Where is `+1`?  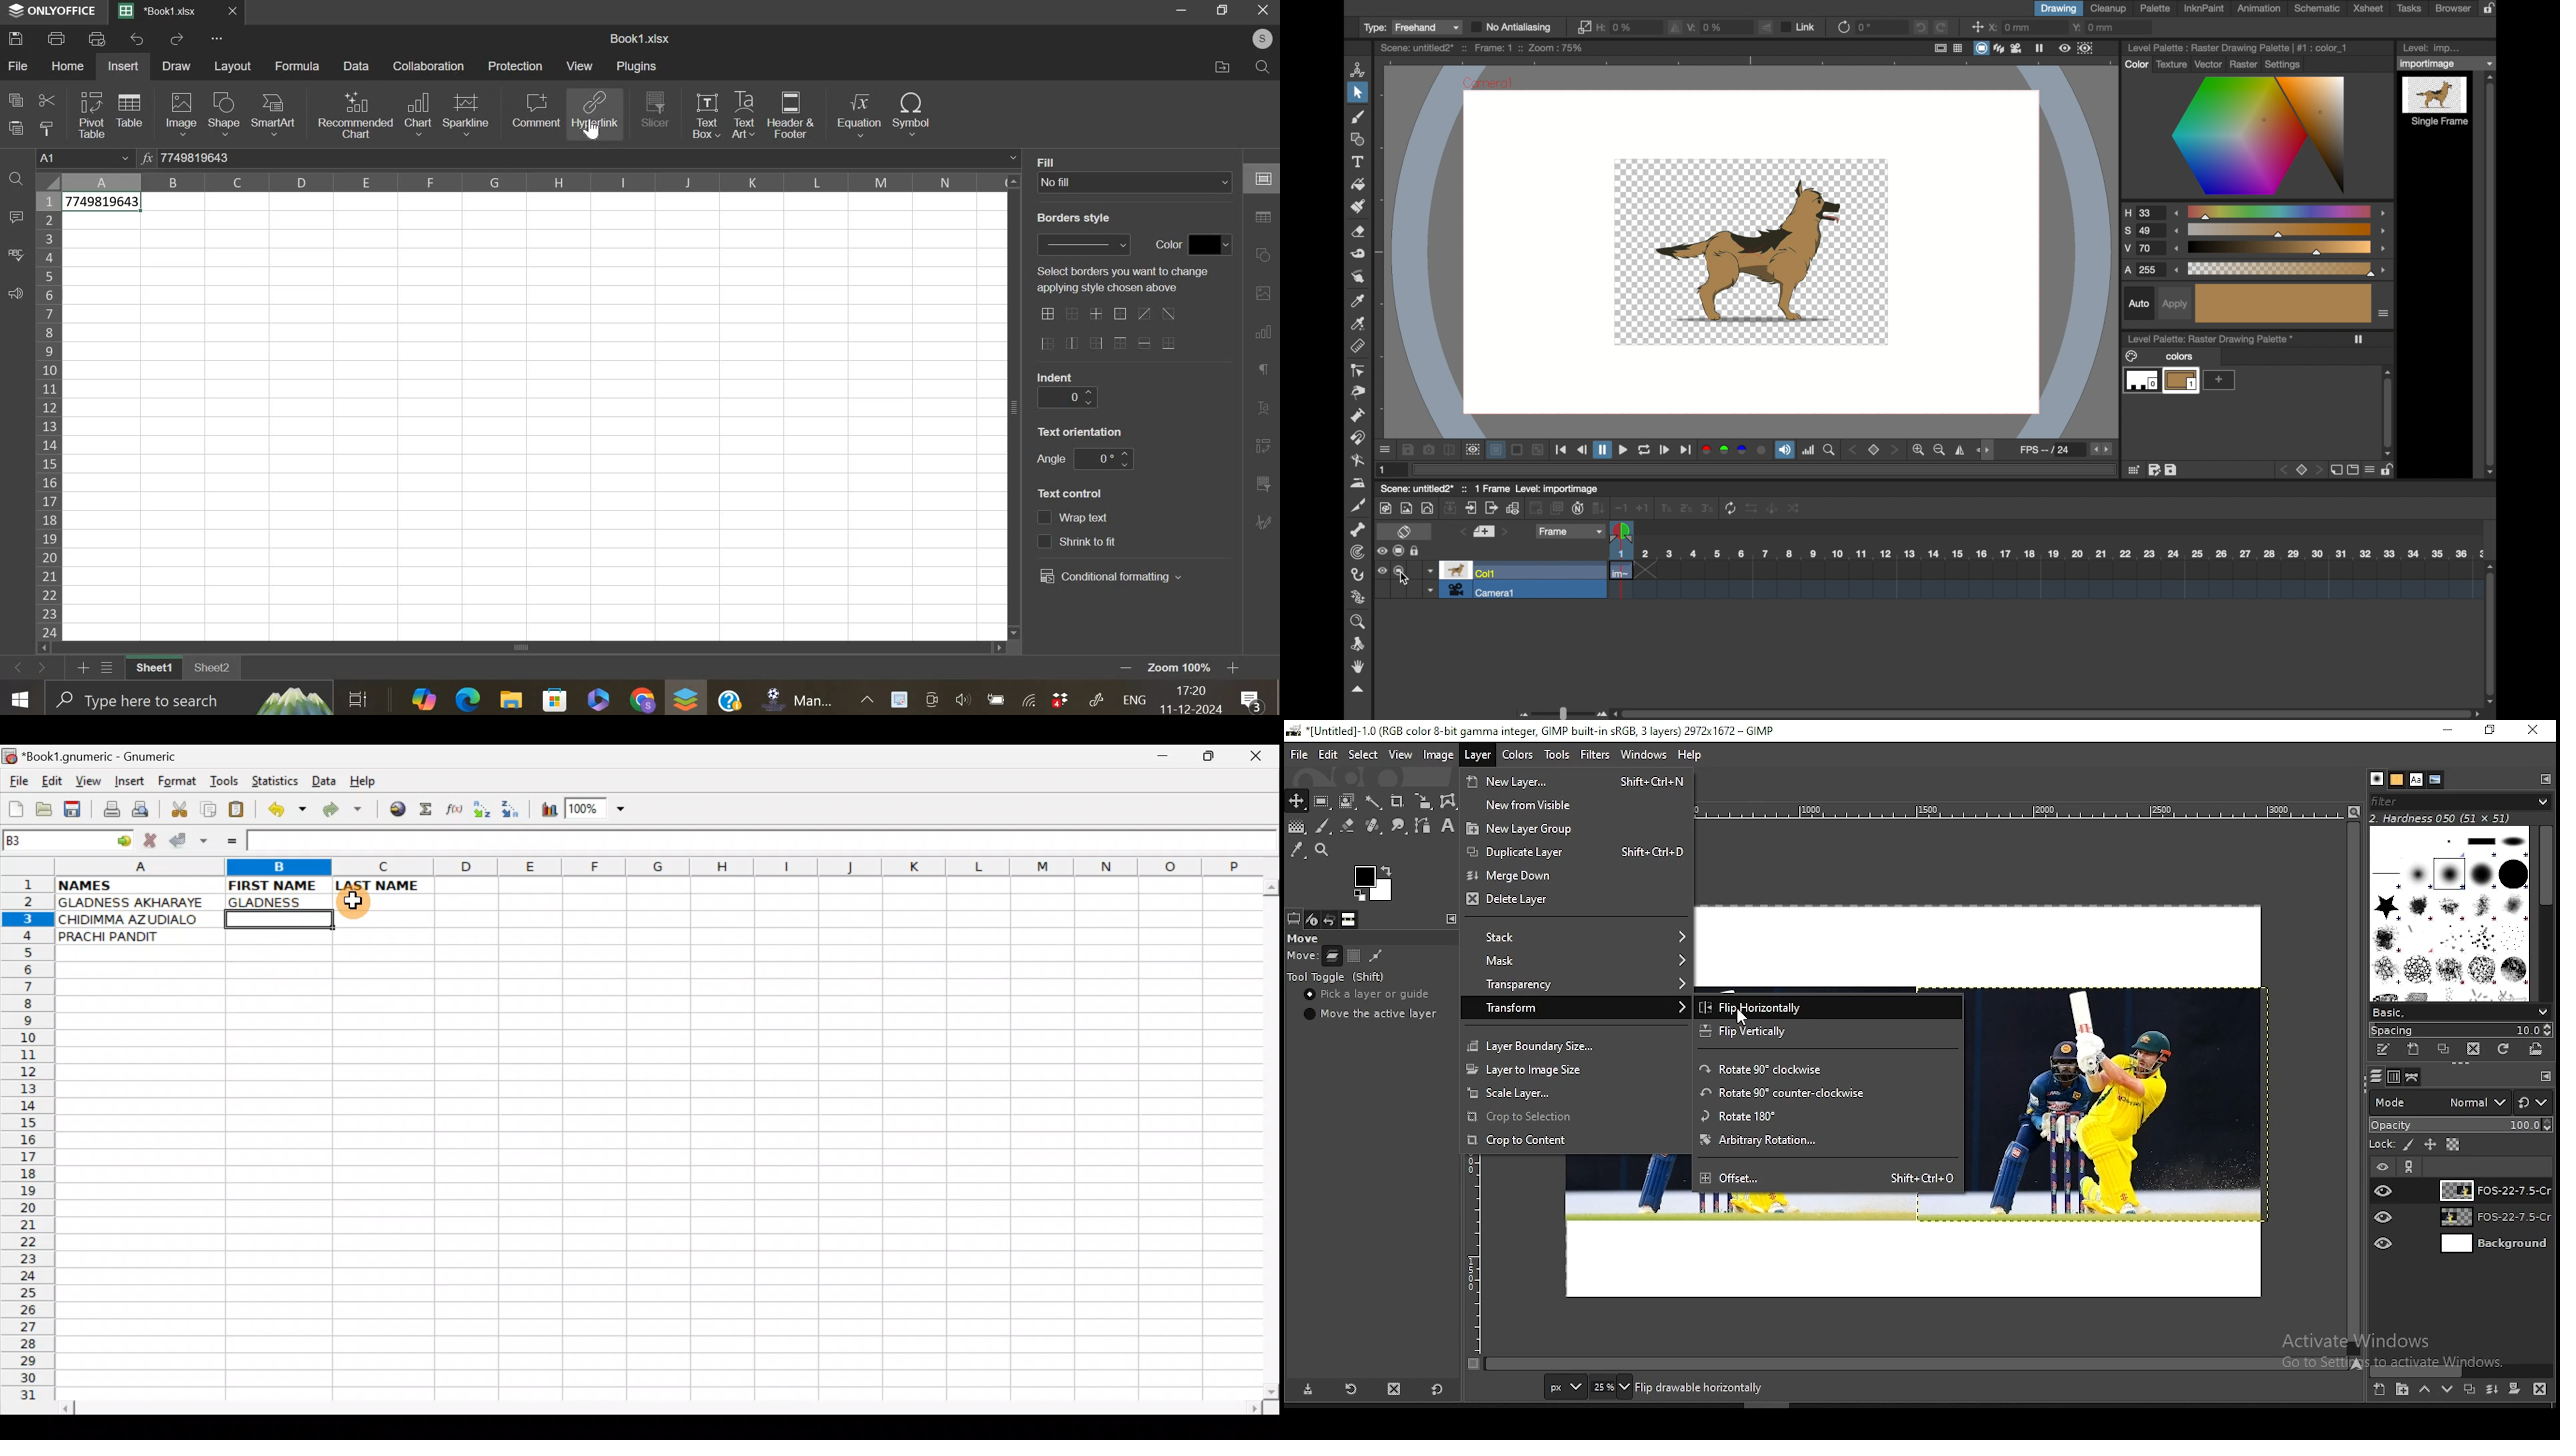
+1 is located at coordinates (1643, 508).